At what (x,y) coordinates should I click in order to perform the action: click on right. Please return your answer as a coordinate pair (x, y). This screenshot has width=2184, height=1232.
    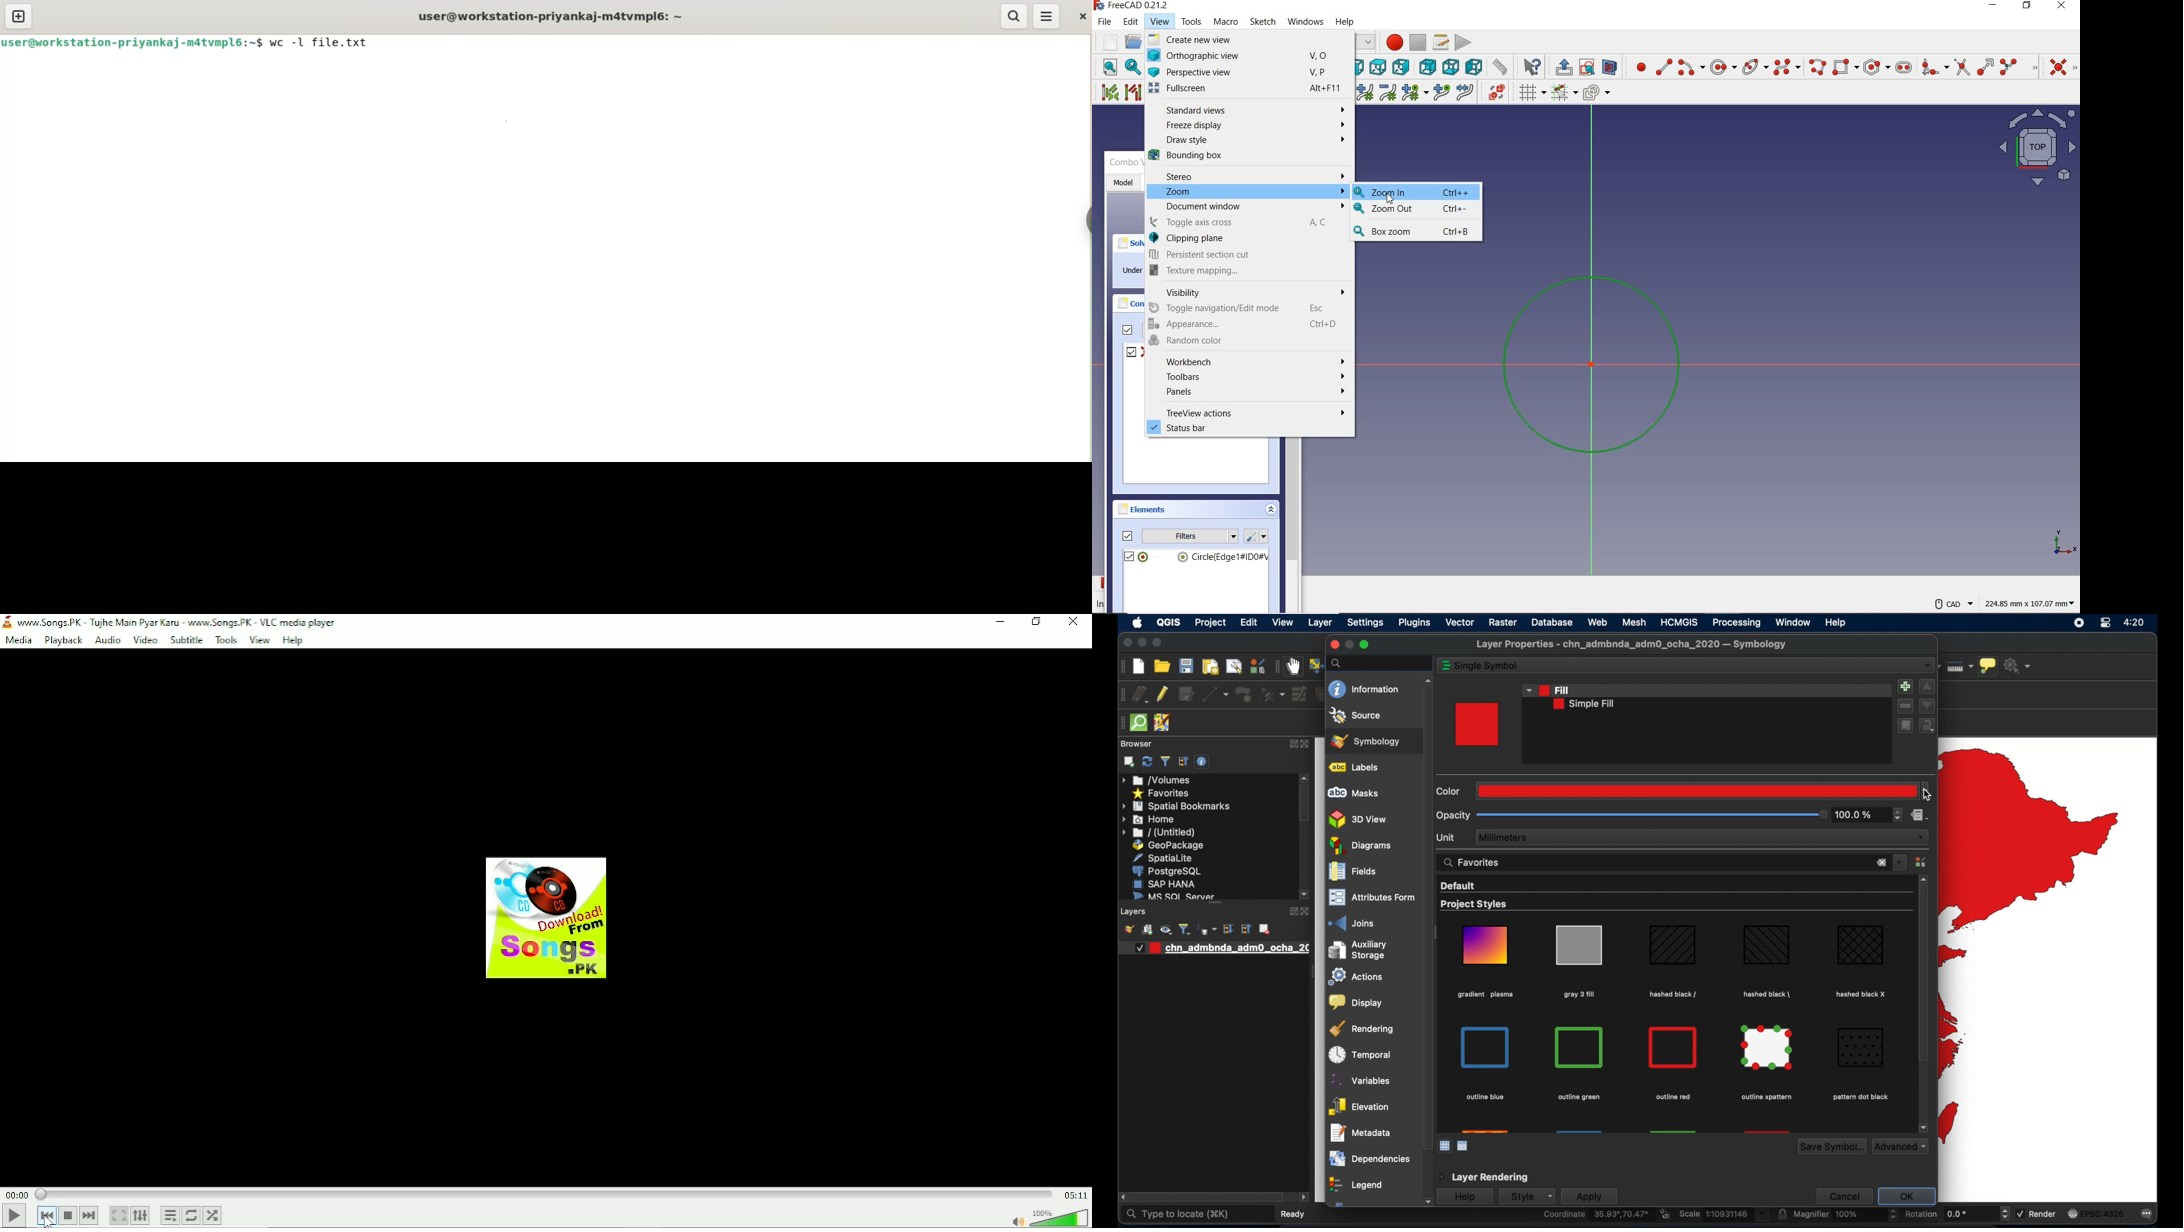
    Looking at the image, I should click on (1400, 67).